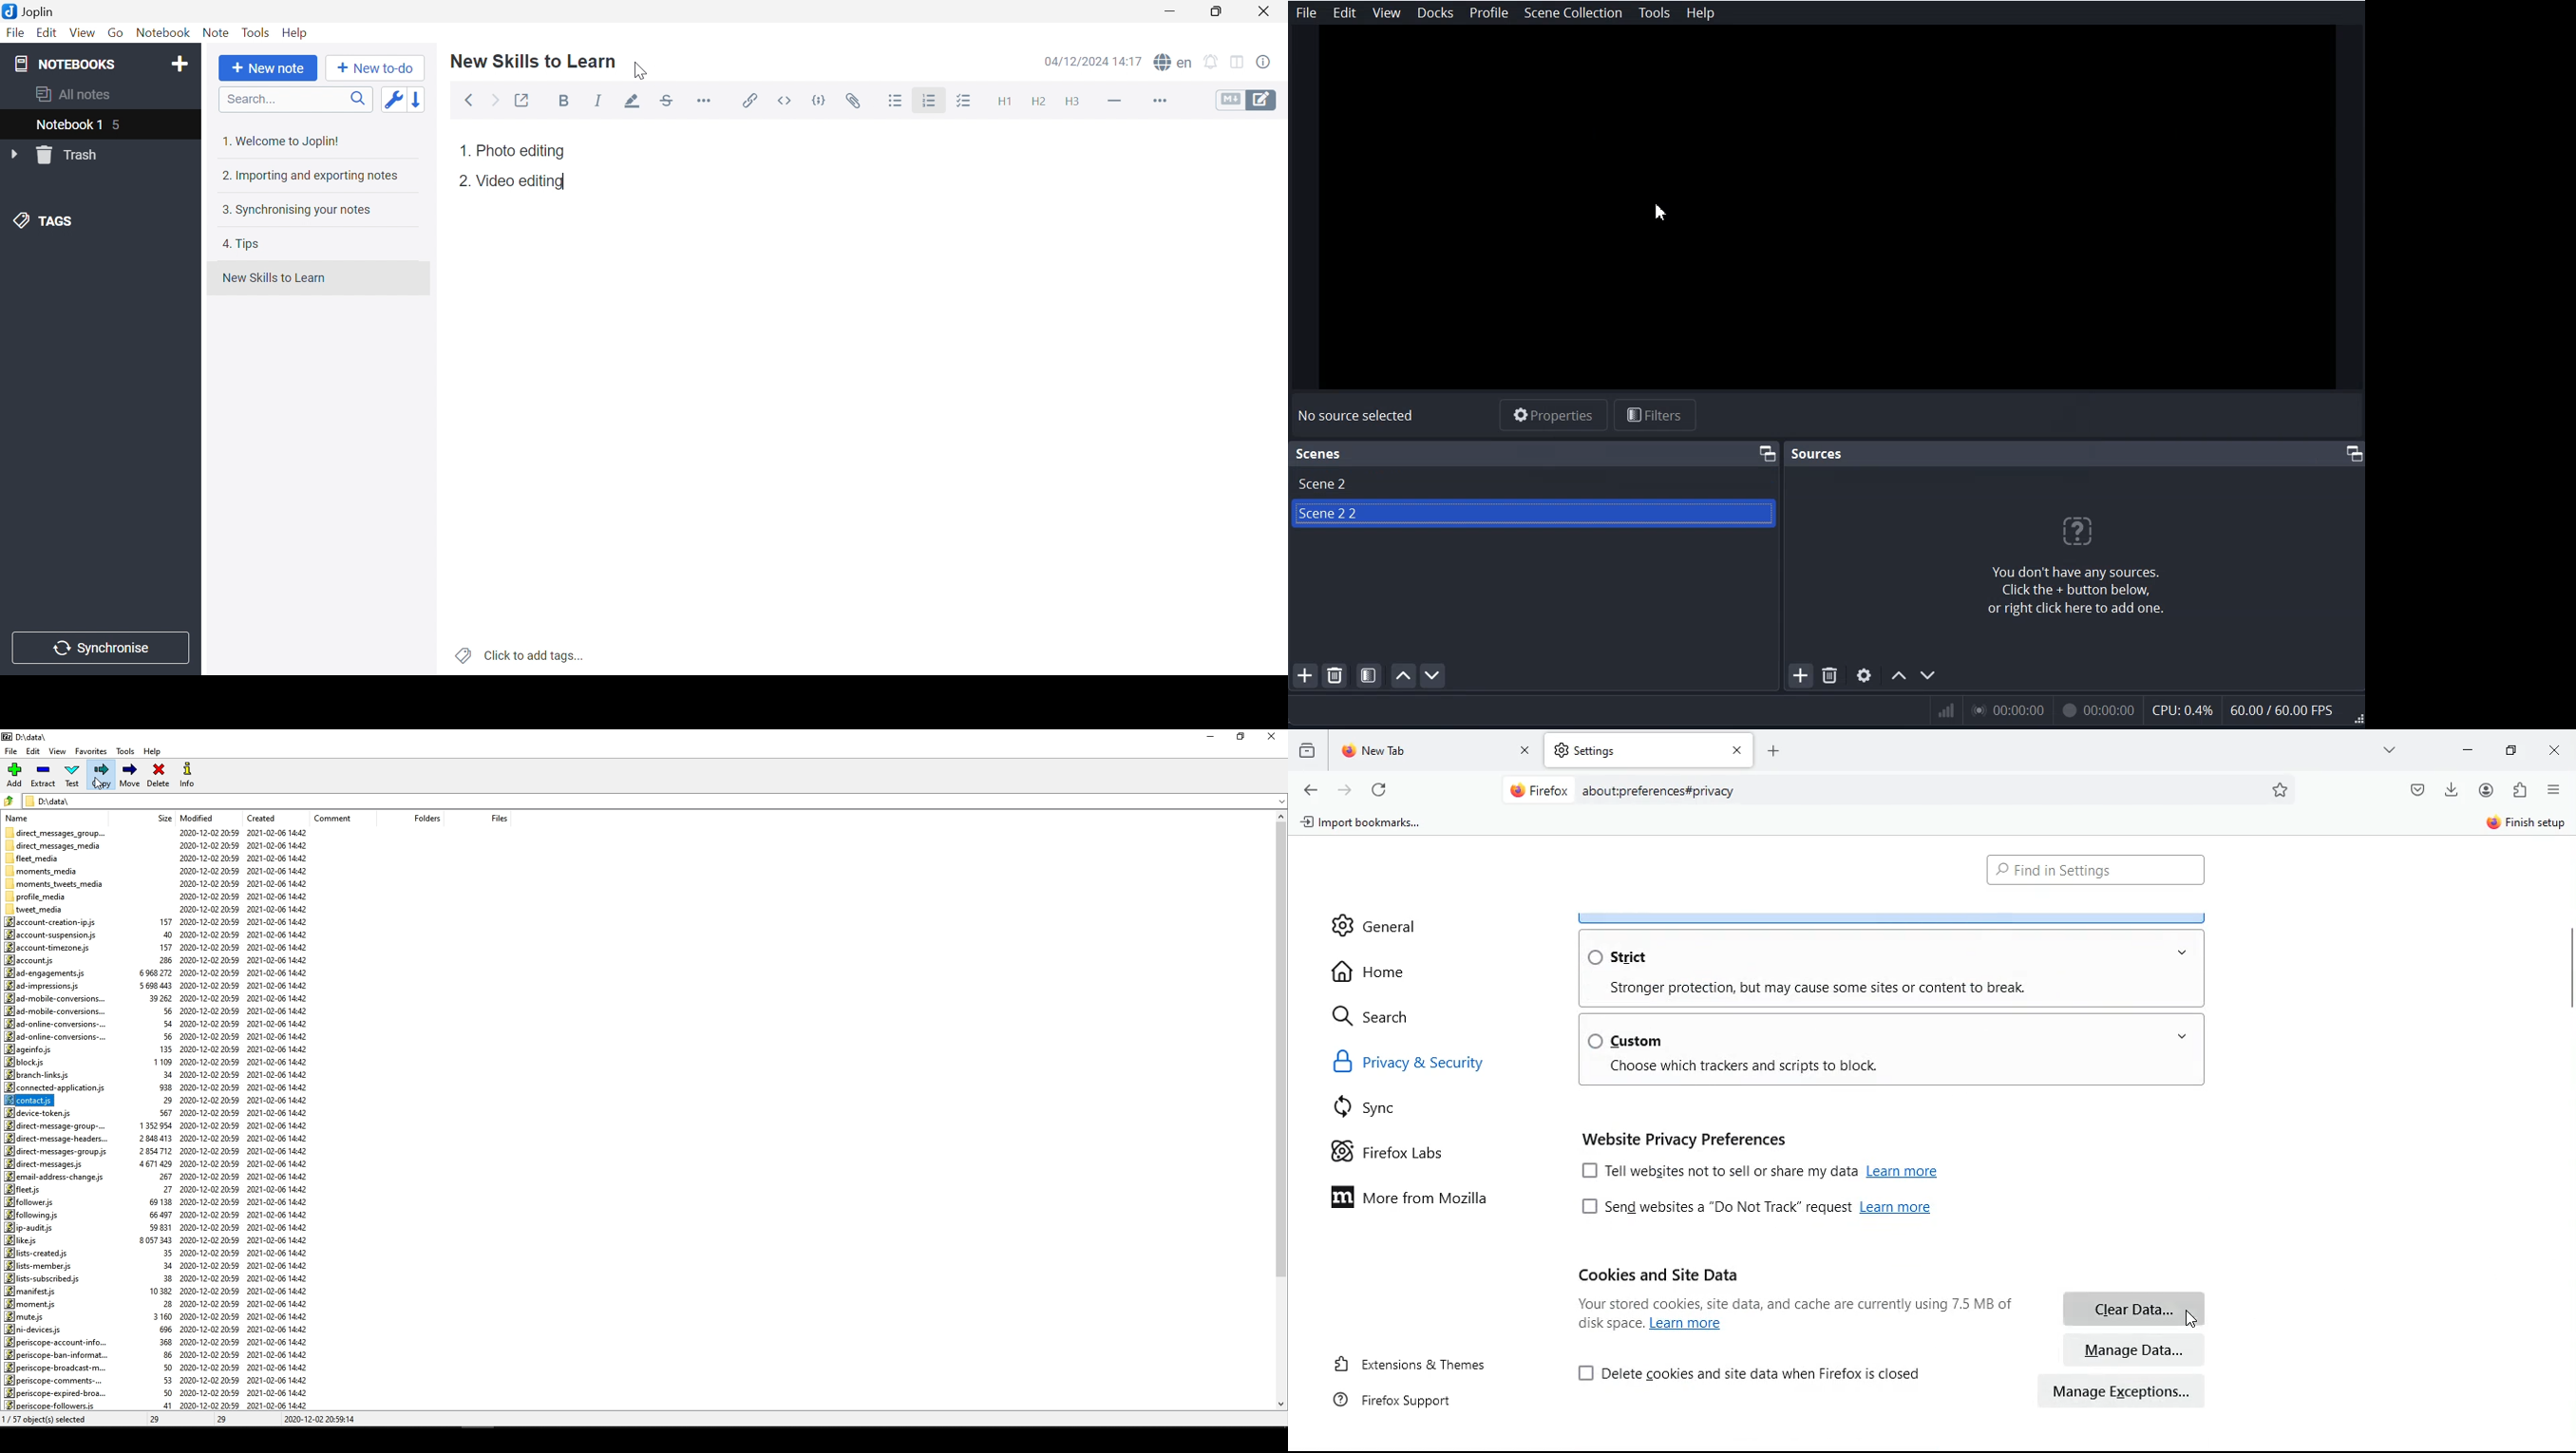  I want to click on Synchronize, so click(103, 649).